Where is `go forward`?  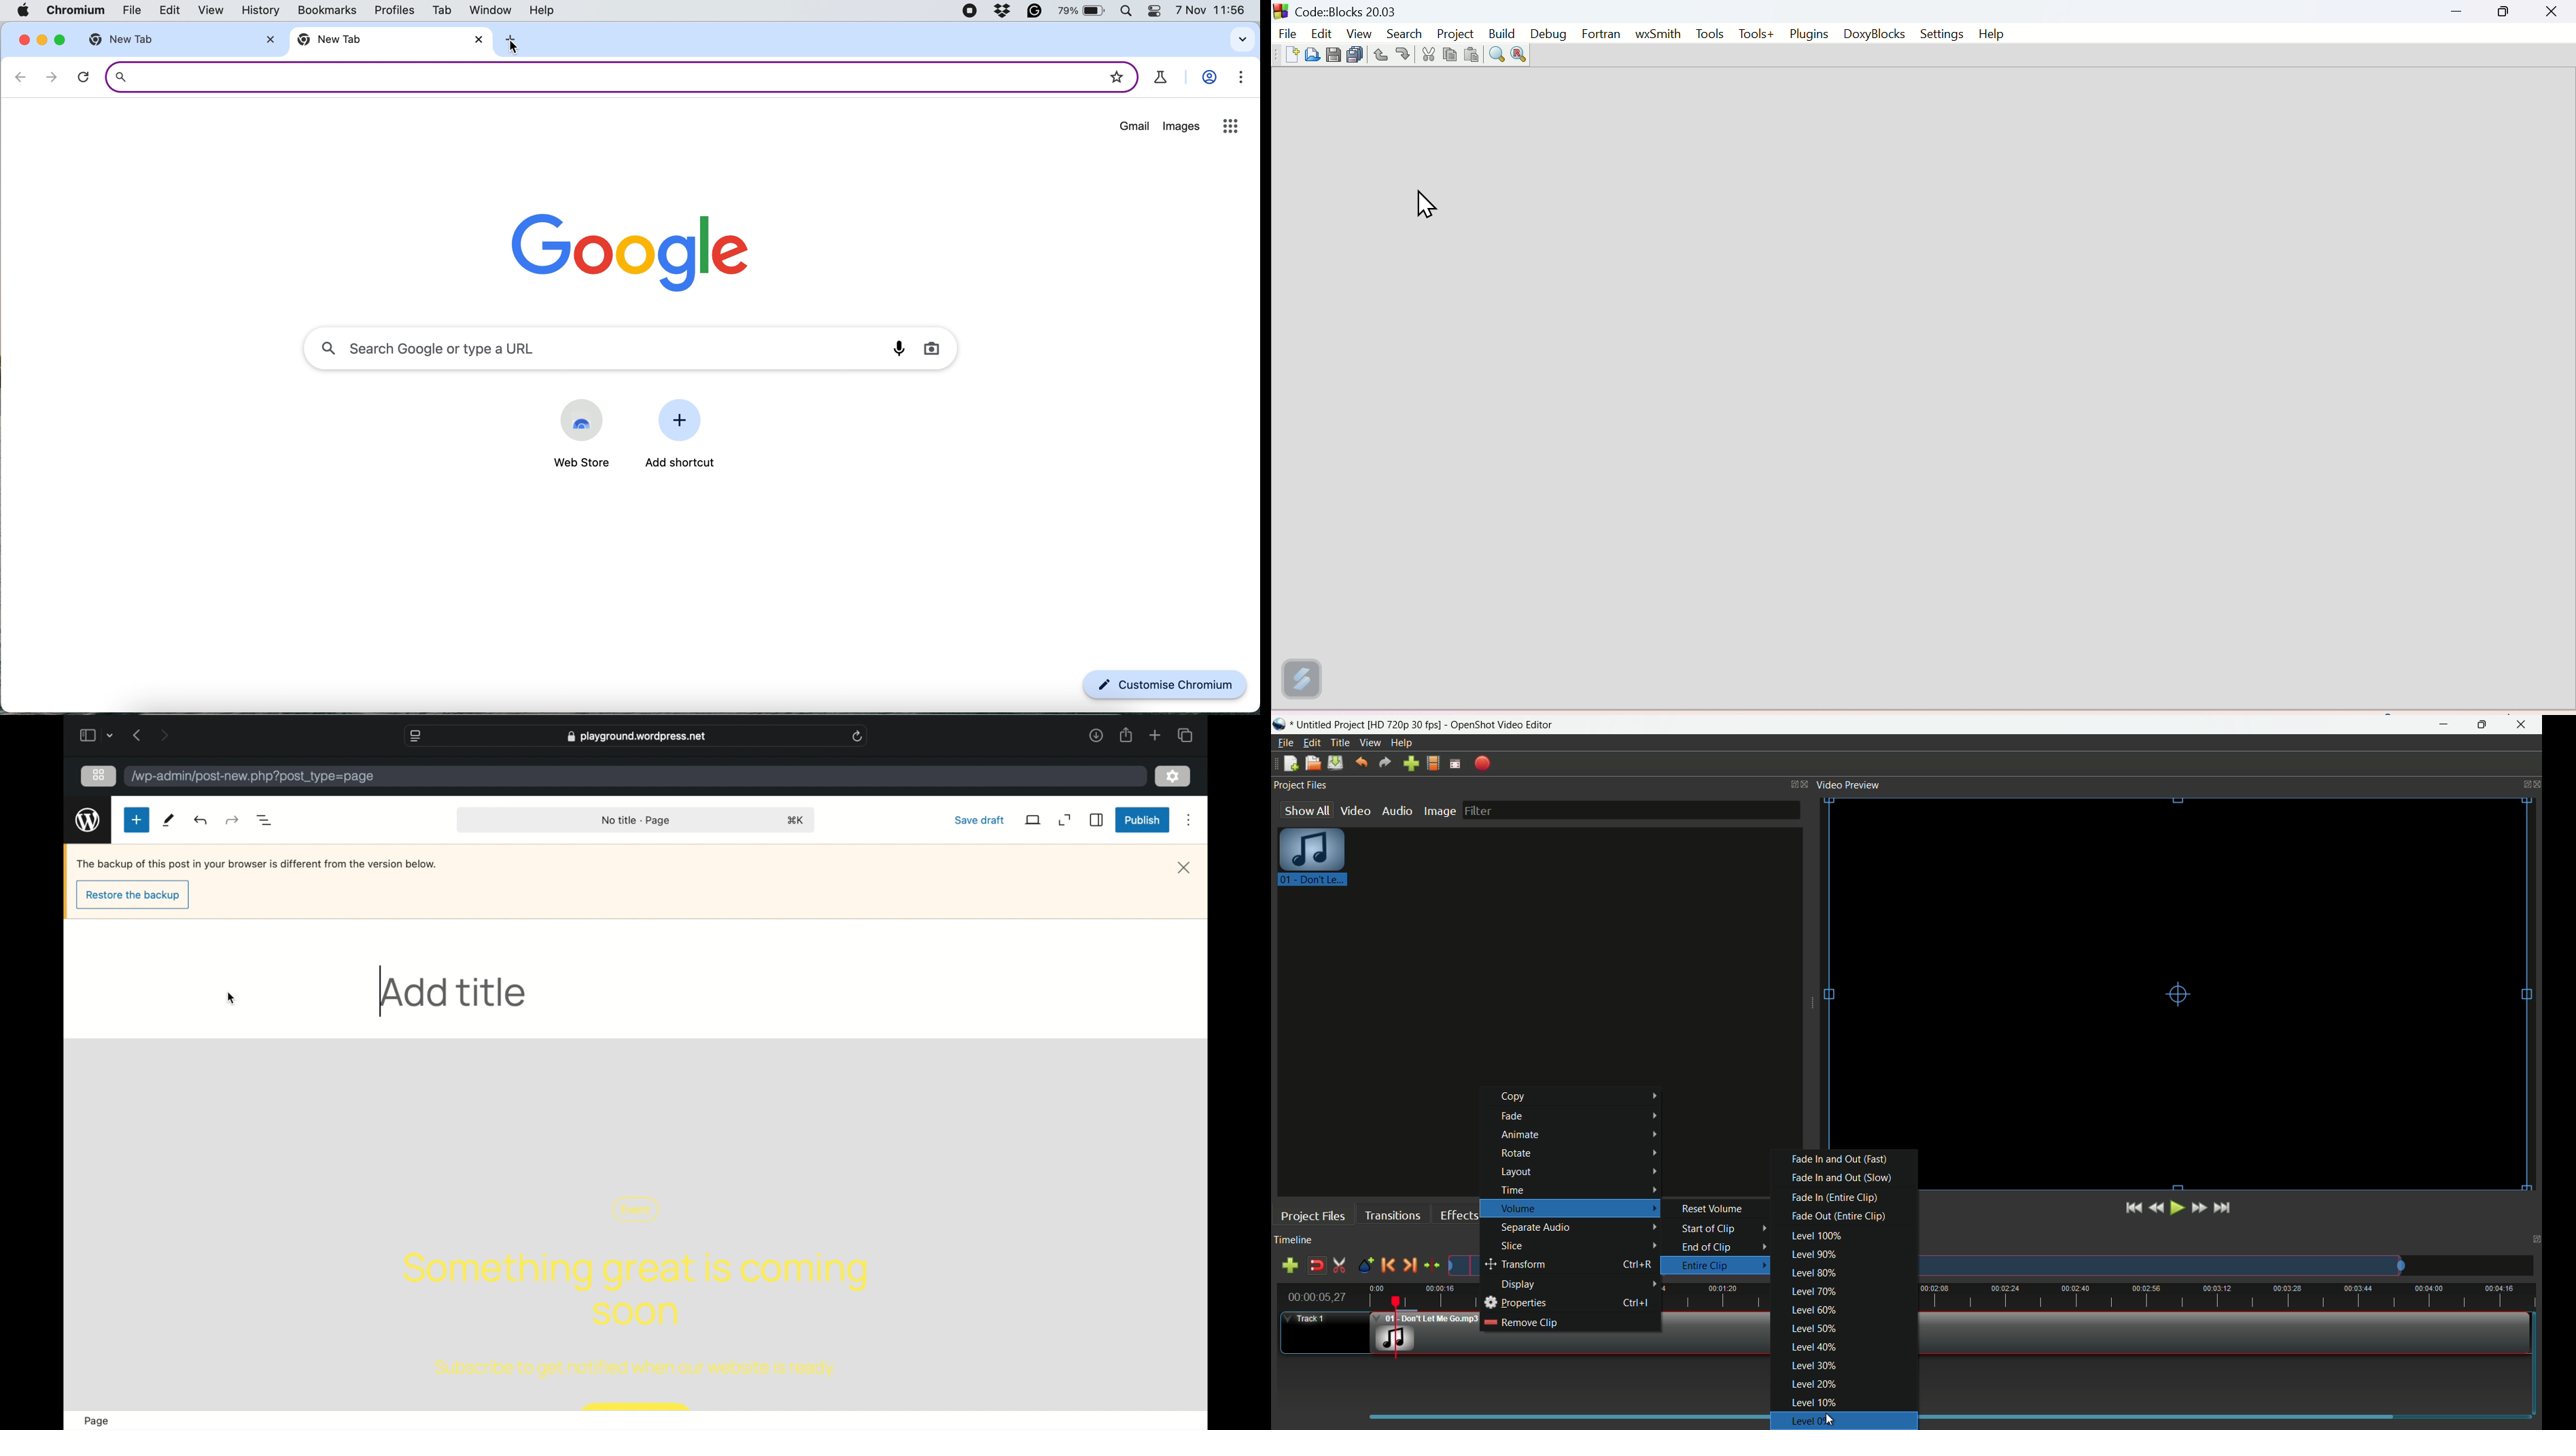 go forward is located at coordinates (48, 77).